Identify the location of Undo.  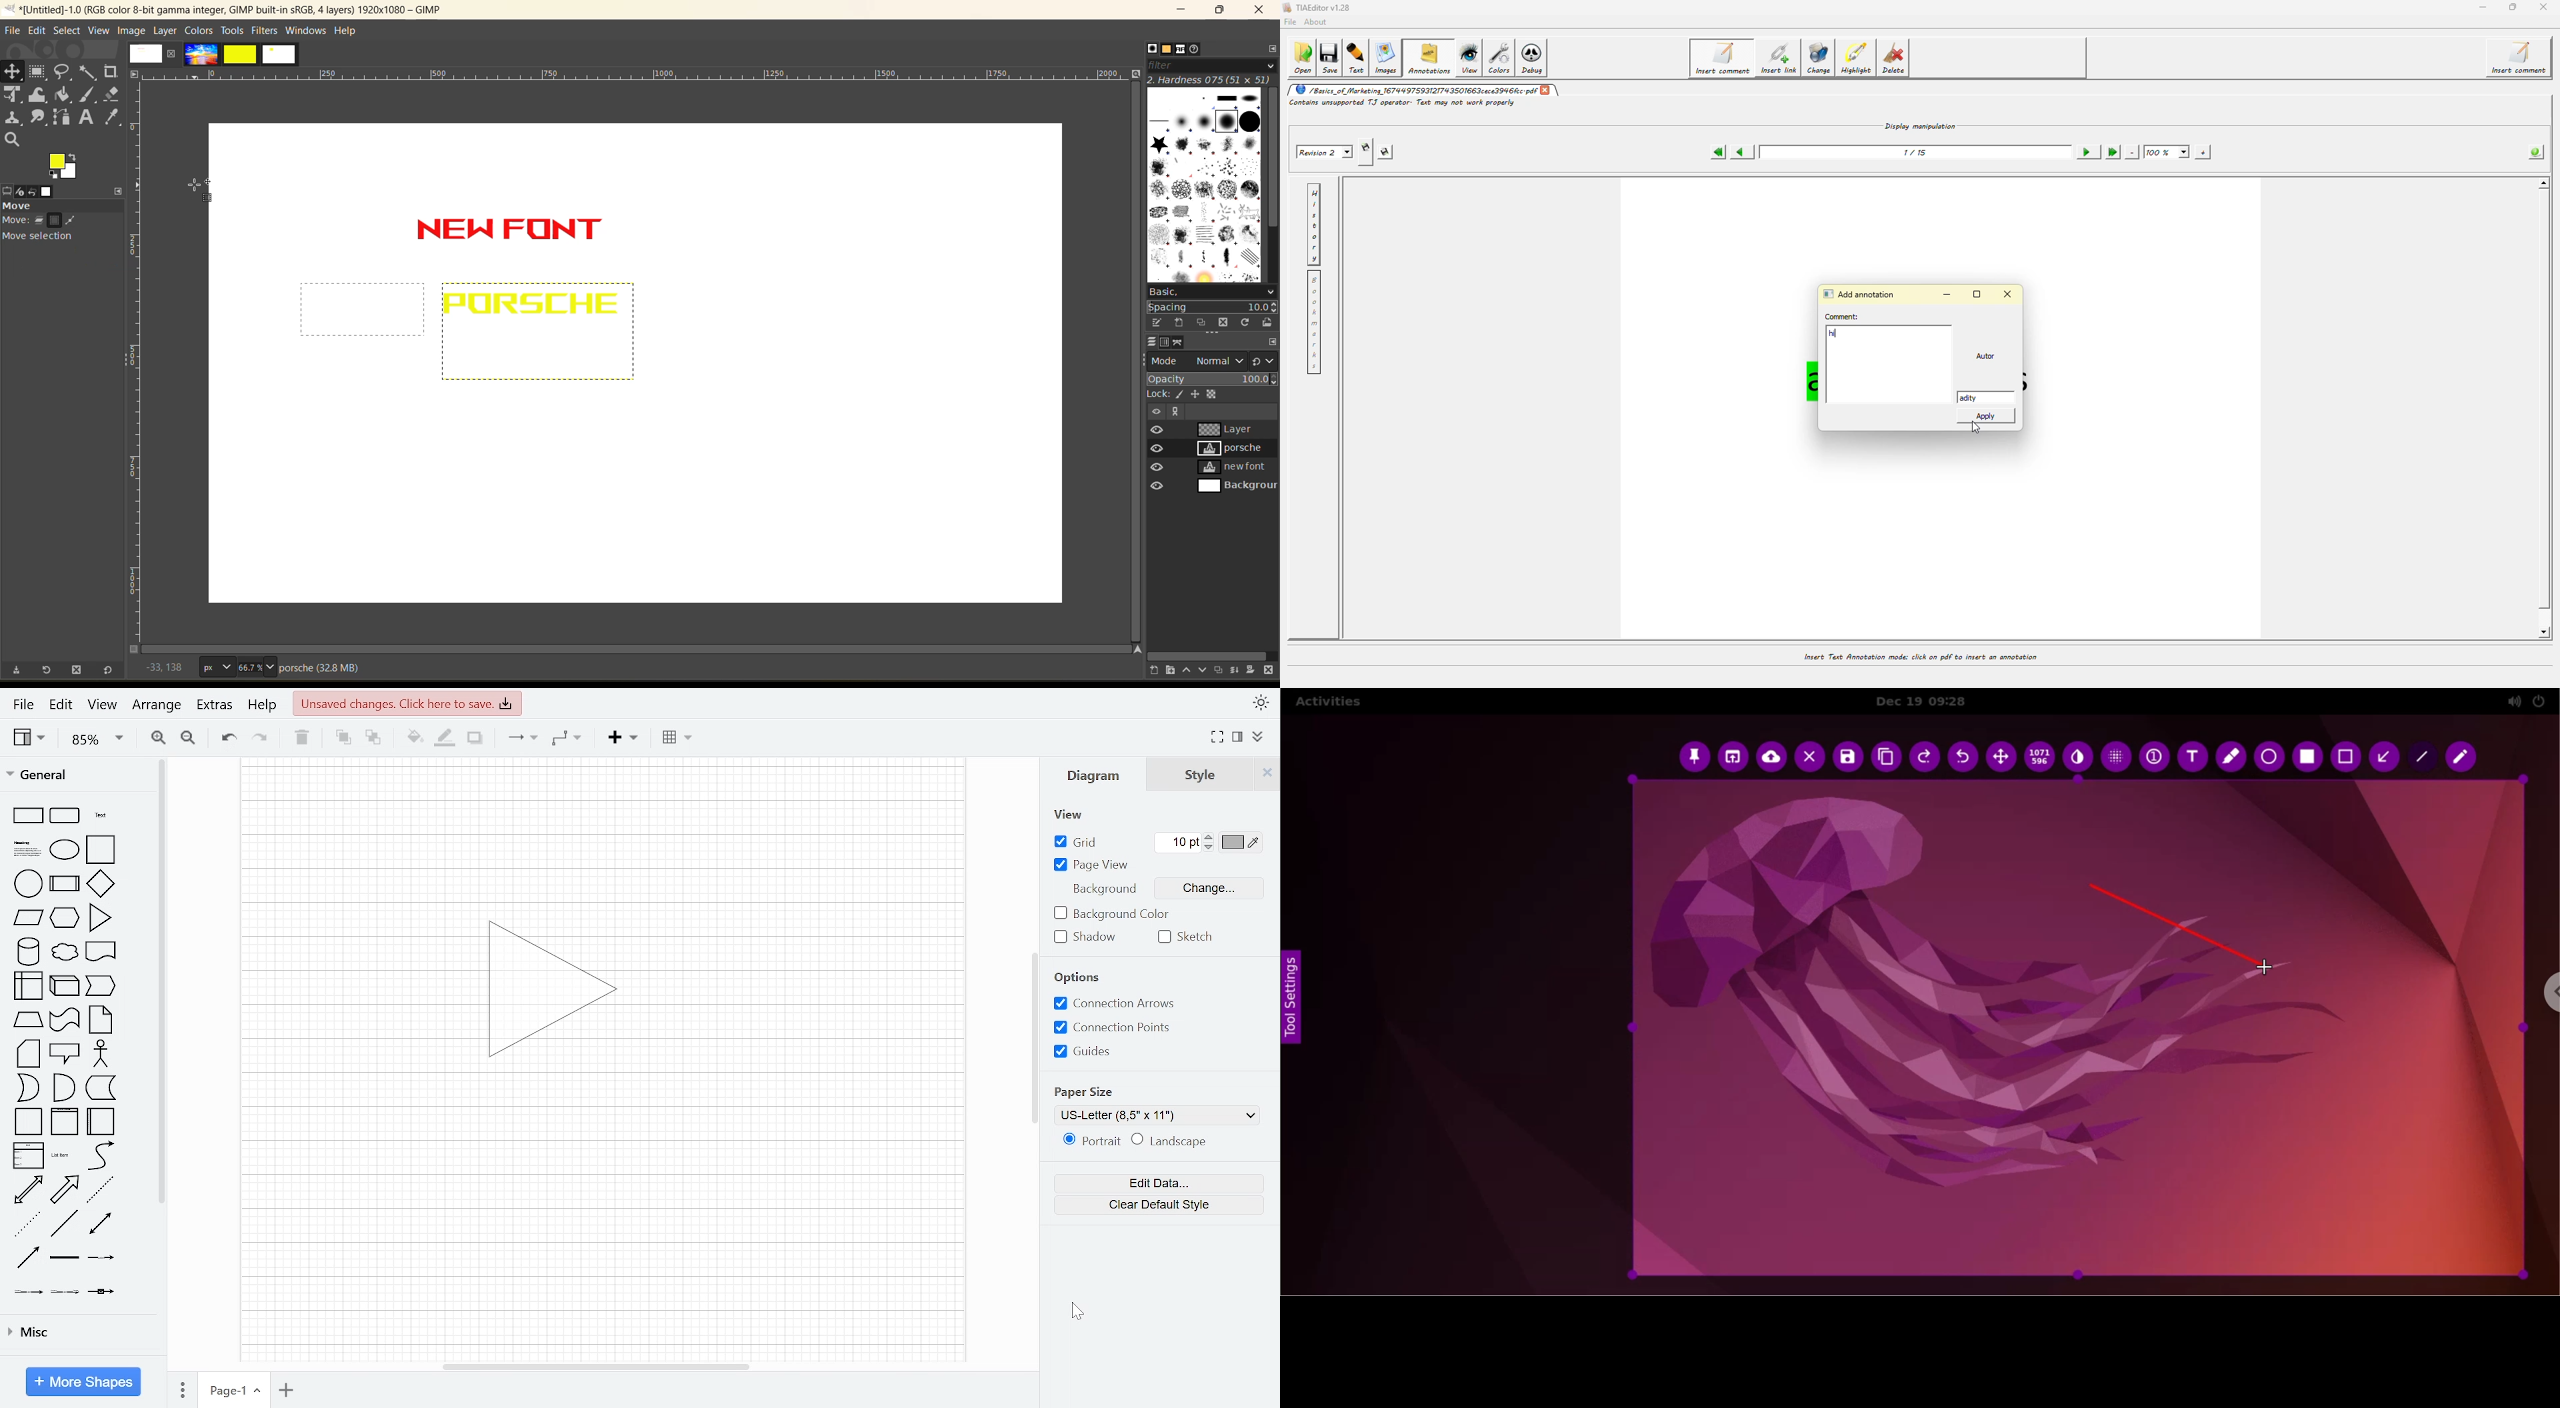
(228, 739).